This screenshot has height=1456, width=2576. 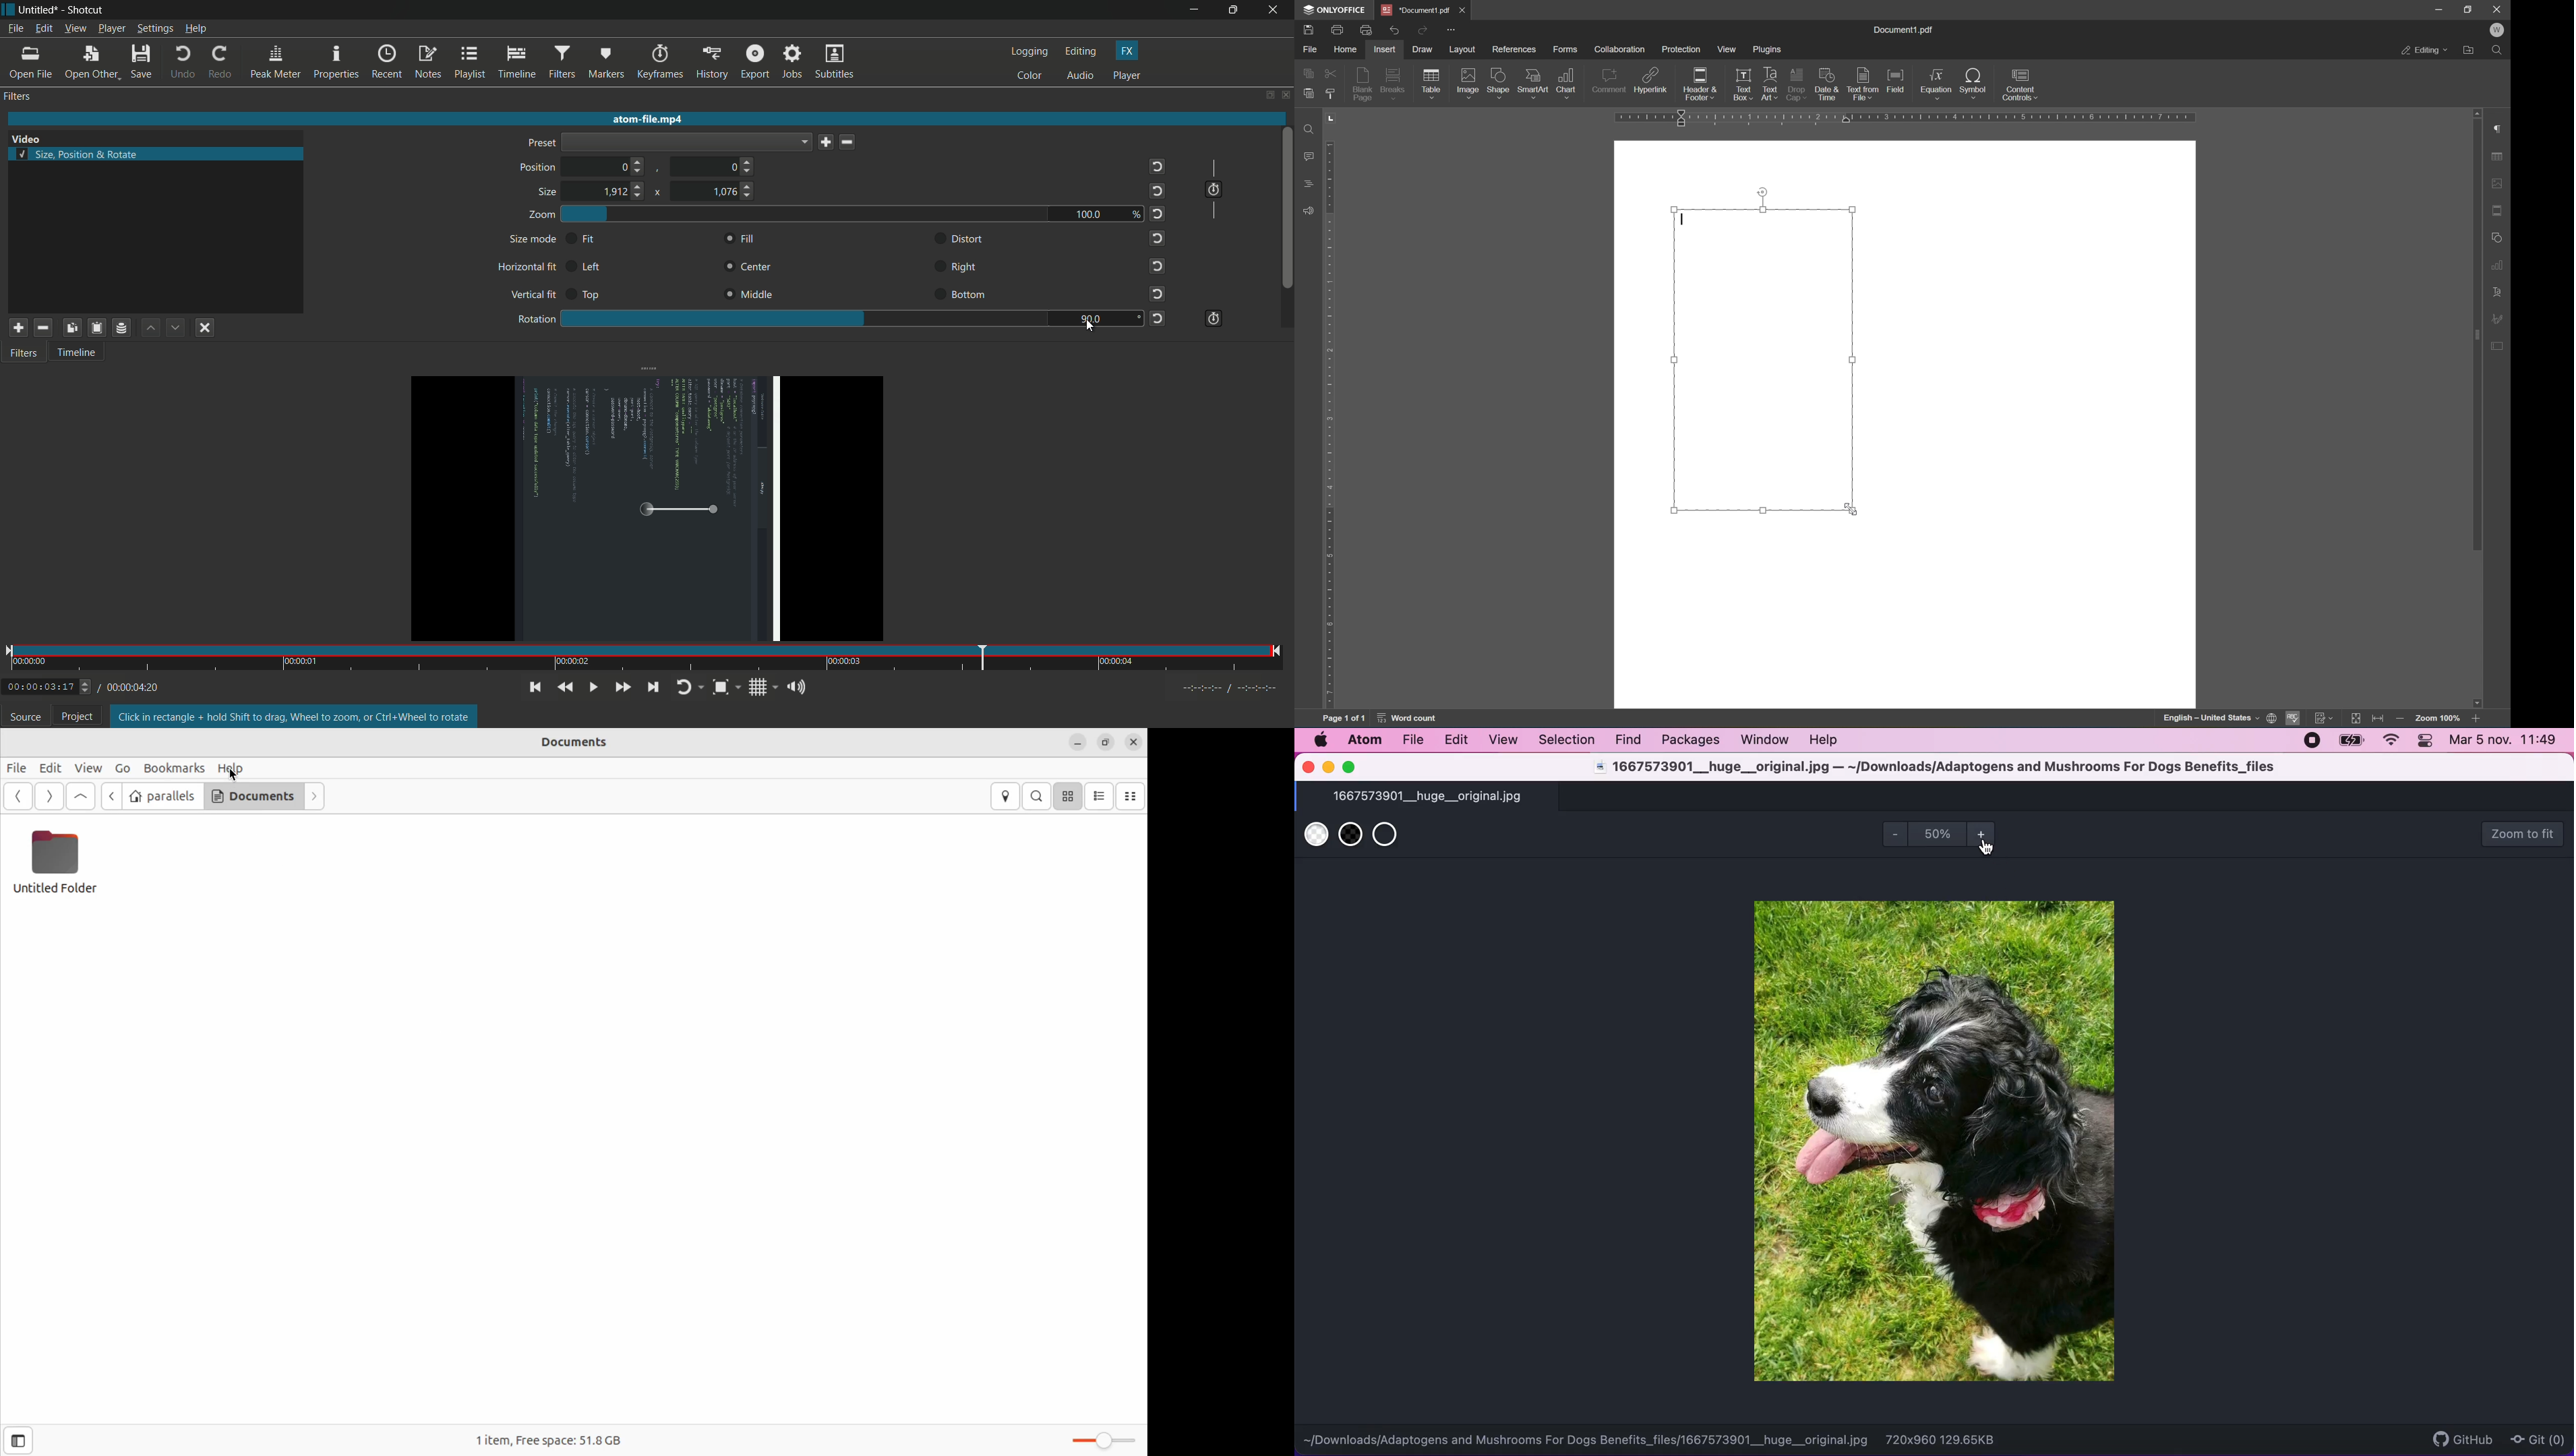 I want to click on Header and footer settings, so click(x=2500, y=210).